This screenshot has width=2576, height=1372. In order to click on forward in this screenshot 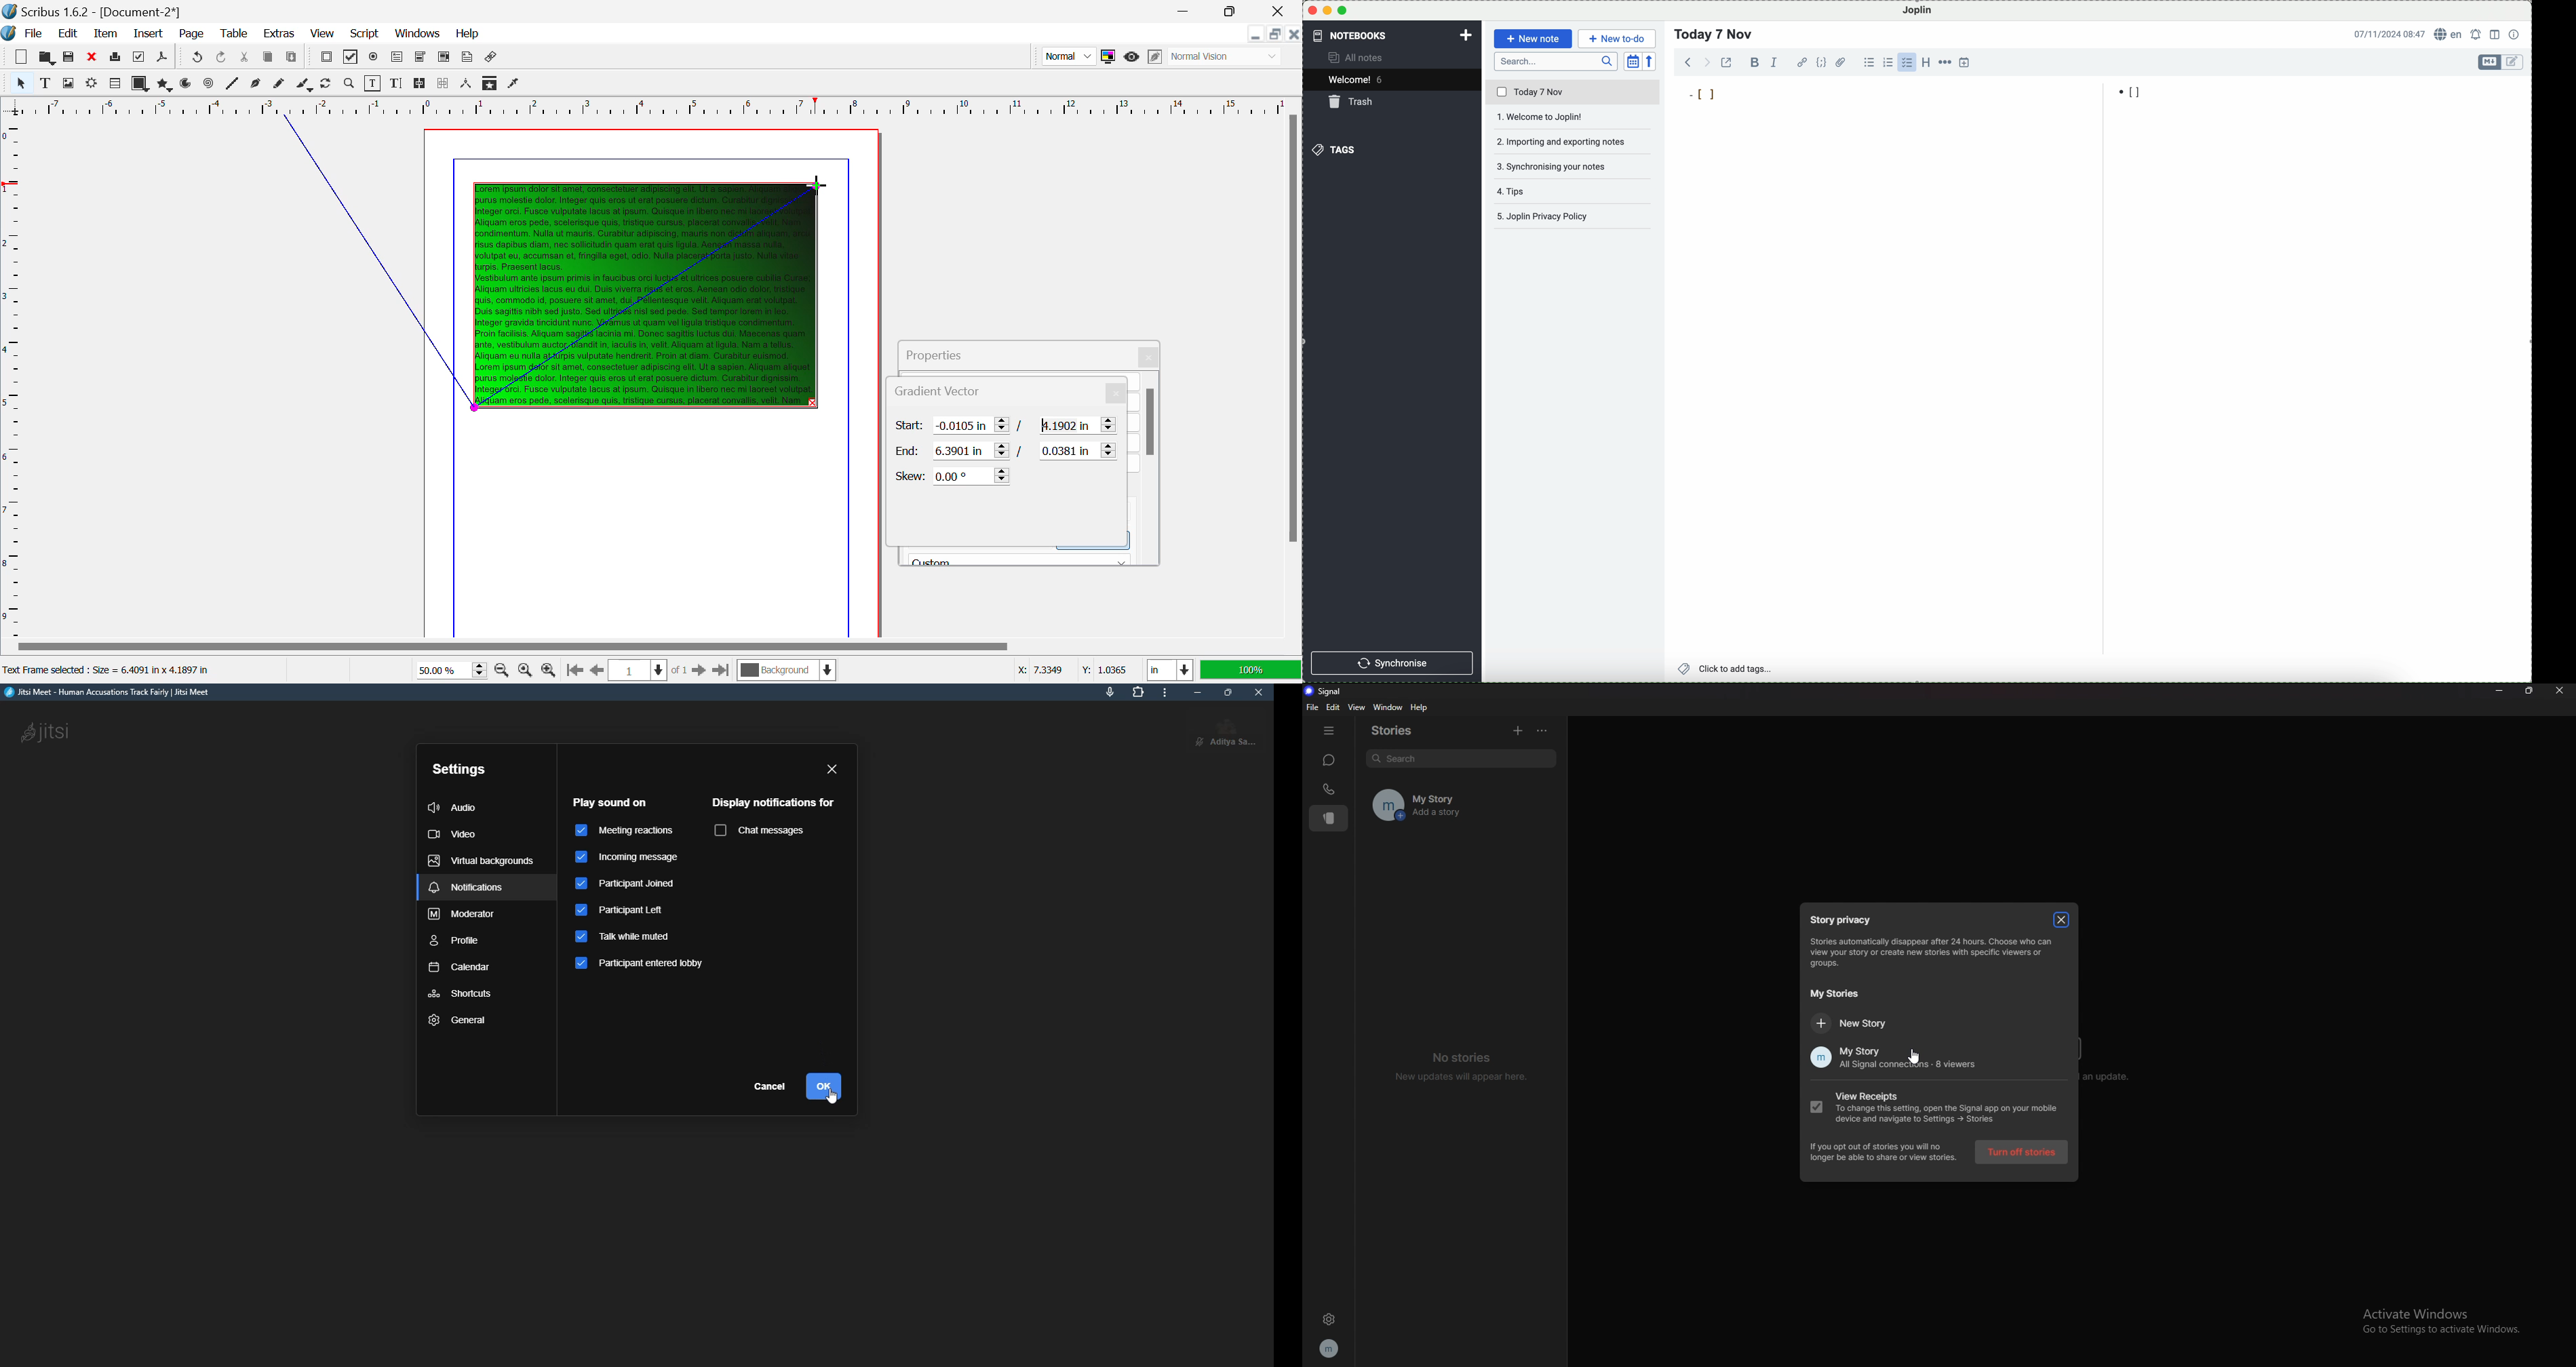, I will do `click(1705, 62)`.